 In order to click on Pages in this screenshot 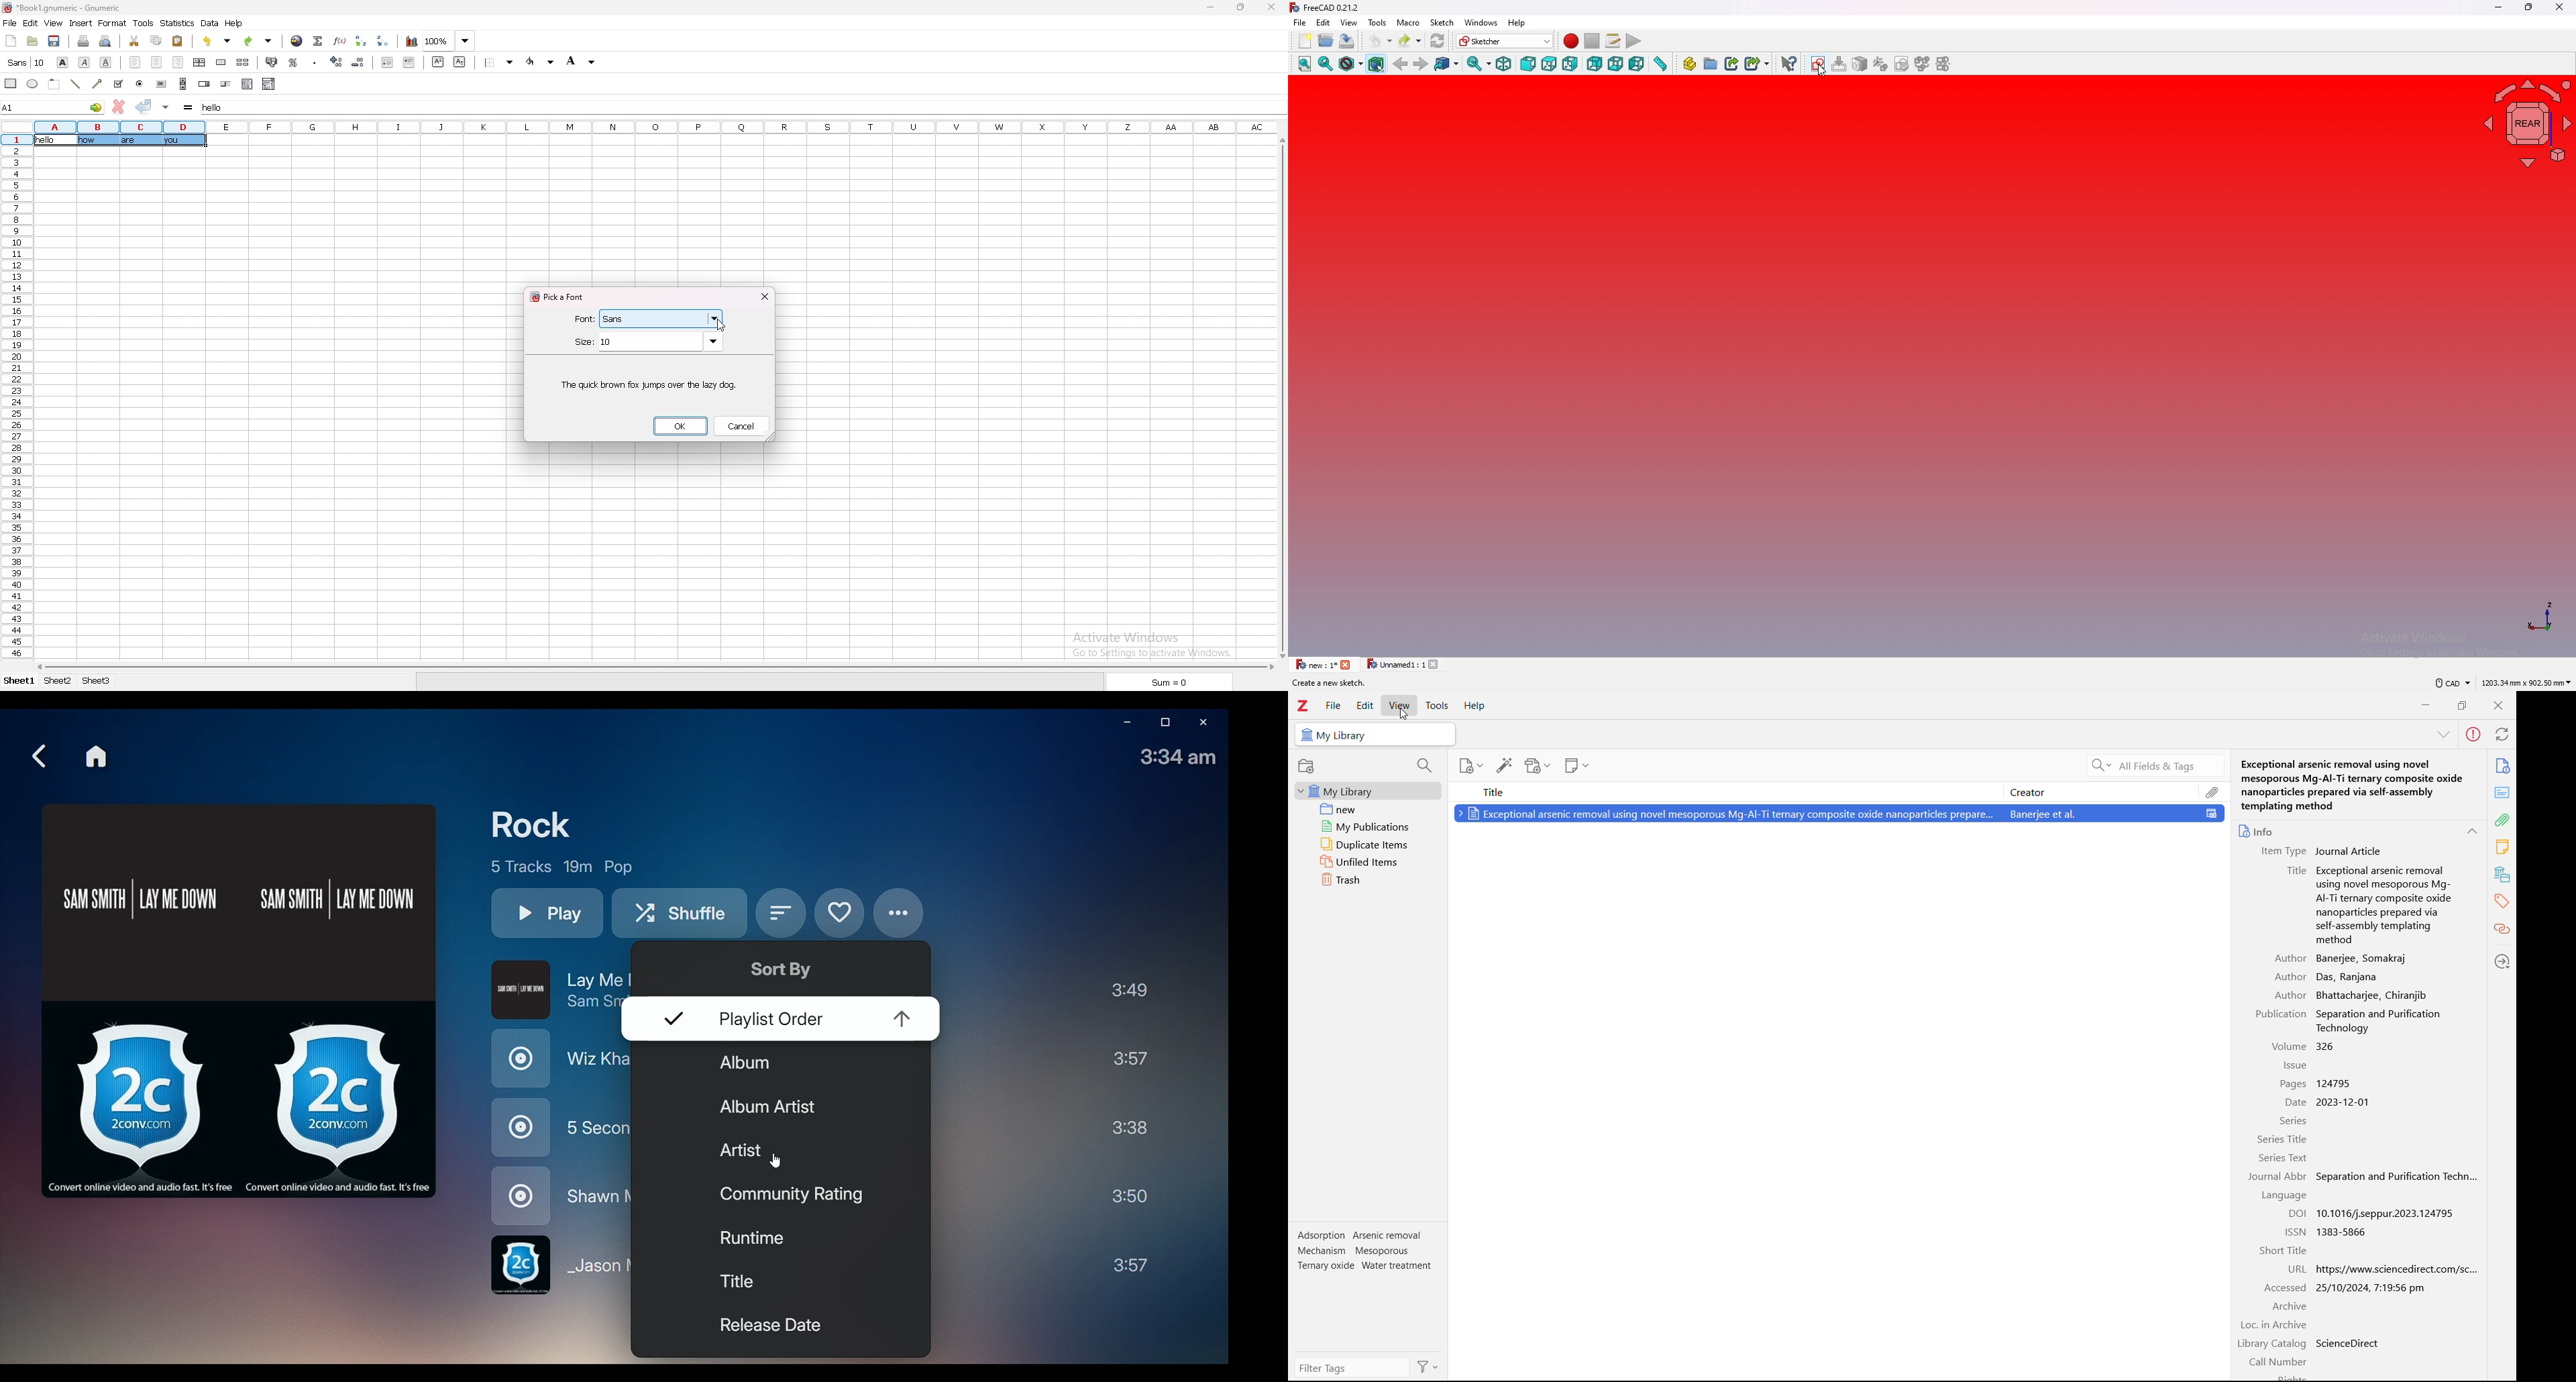, I will do `click(2292, 1084)`.